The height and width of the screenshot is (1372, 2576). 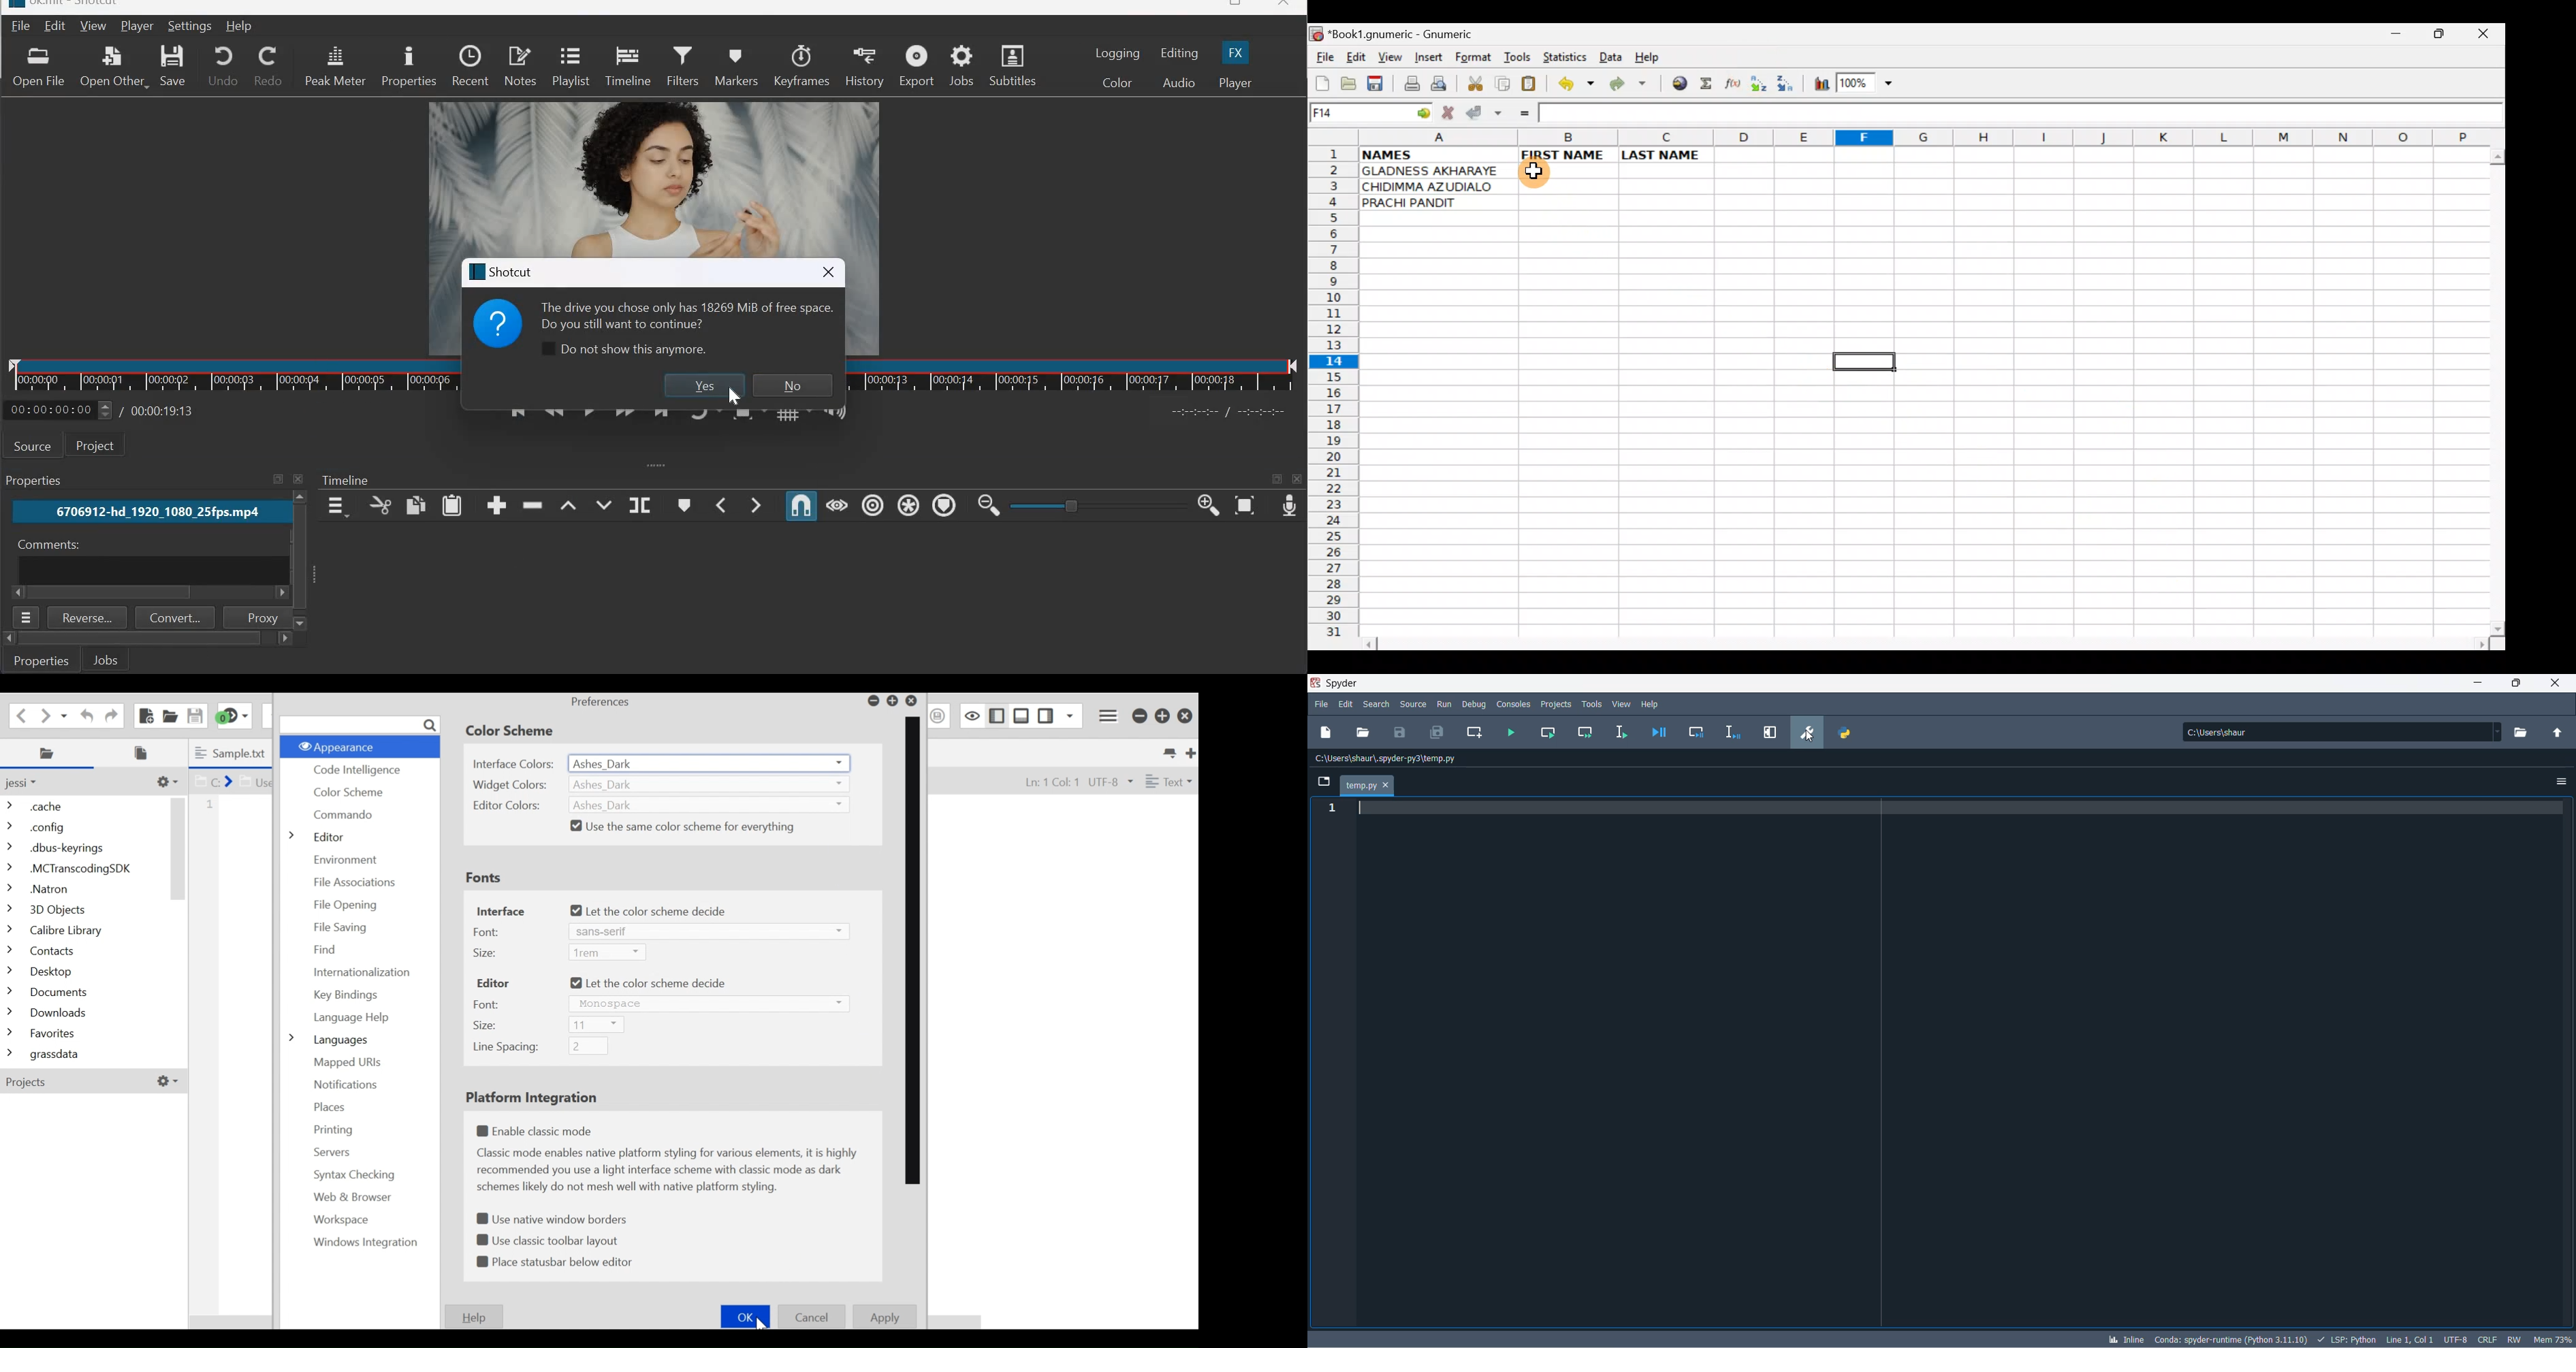 I want to click on (un)select Place status bar below editor, so click(x=557, y=1263).